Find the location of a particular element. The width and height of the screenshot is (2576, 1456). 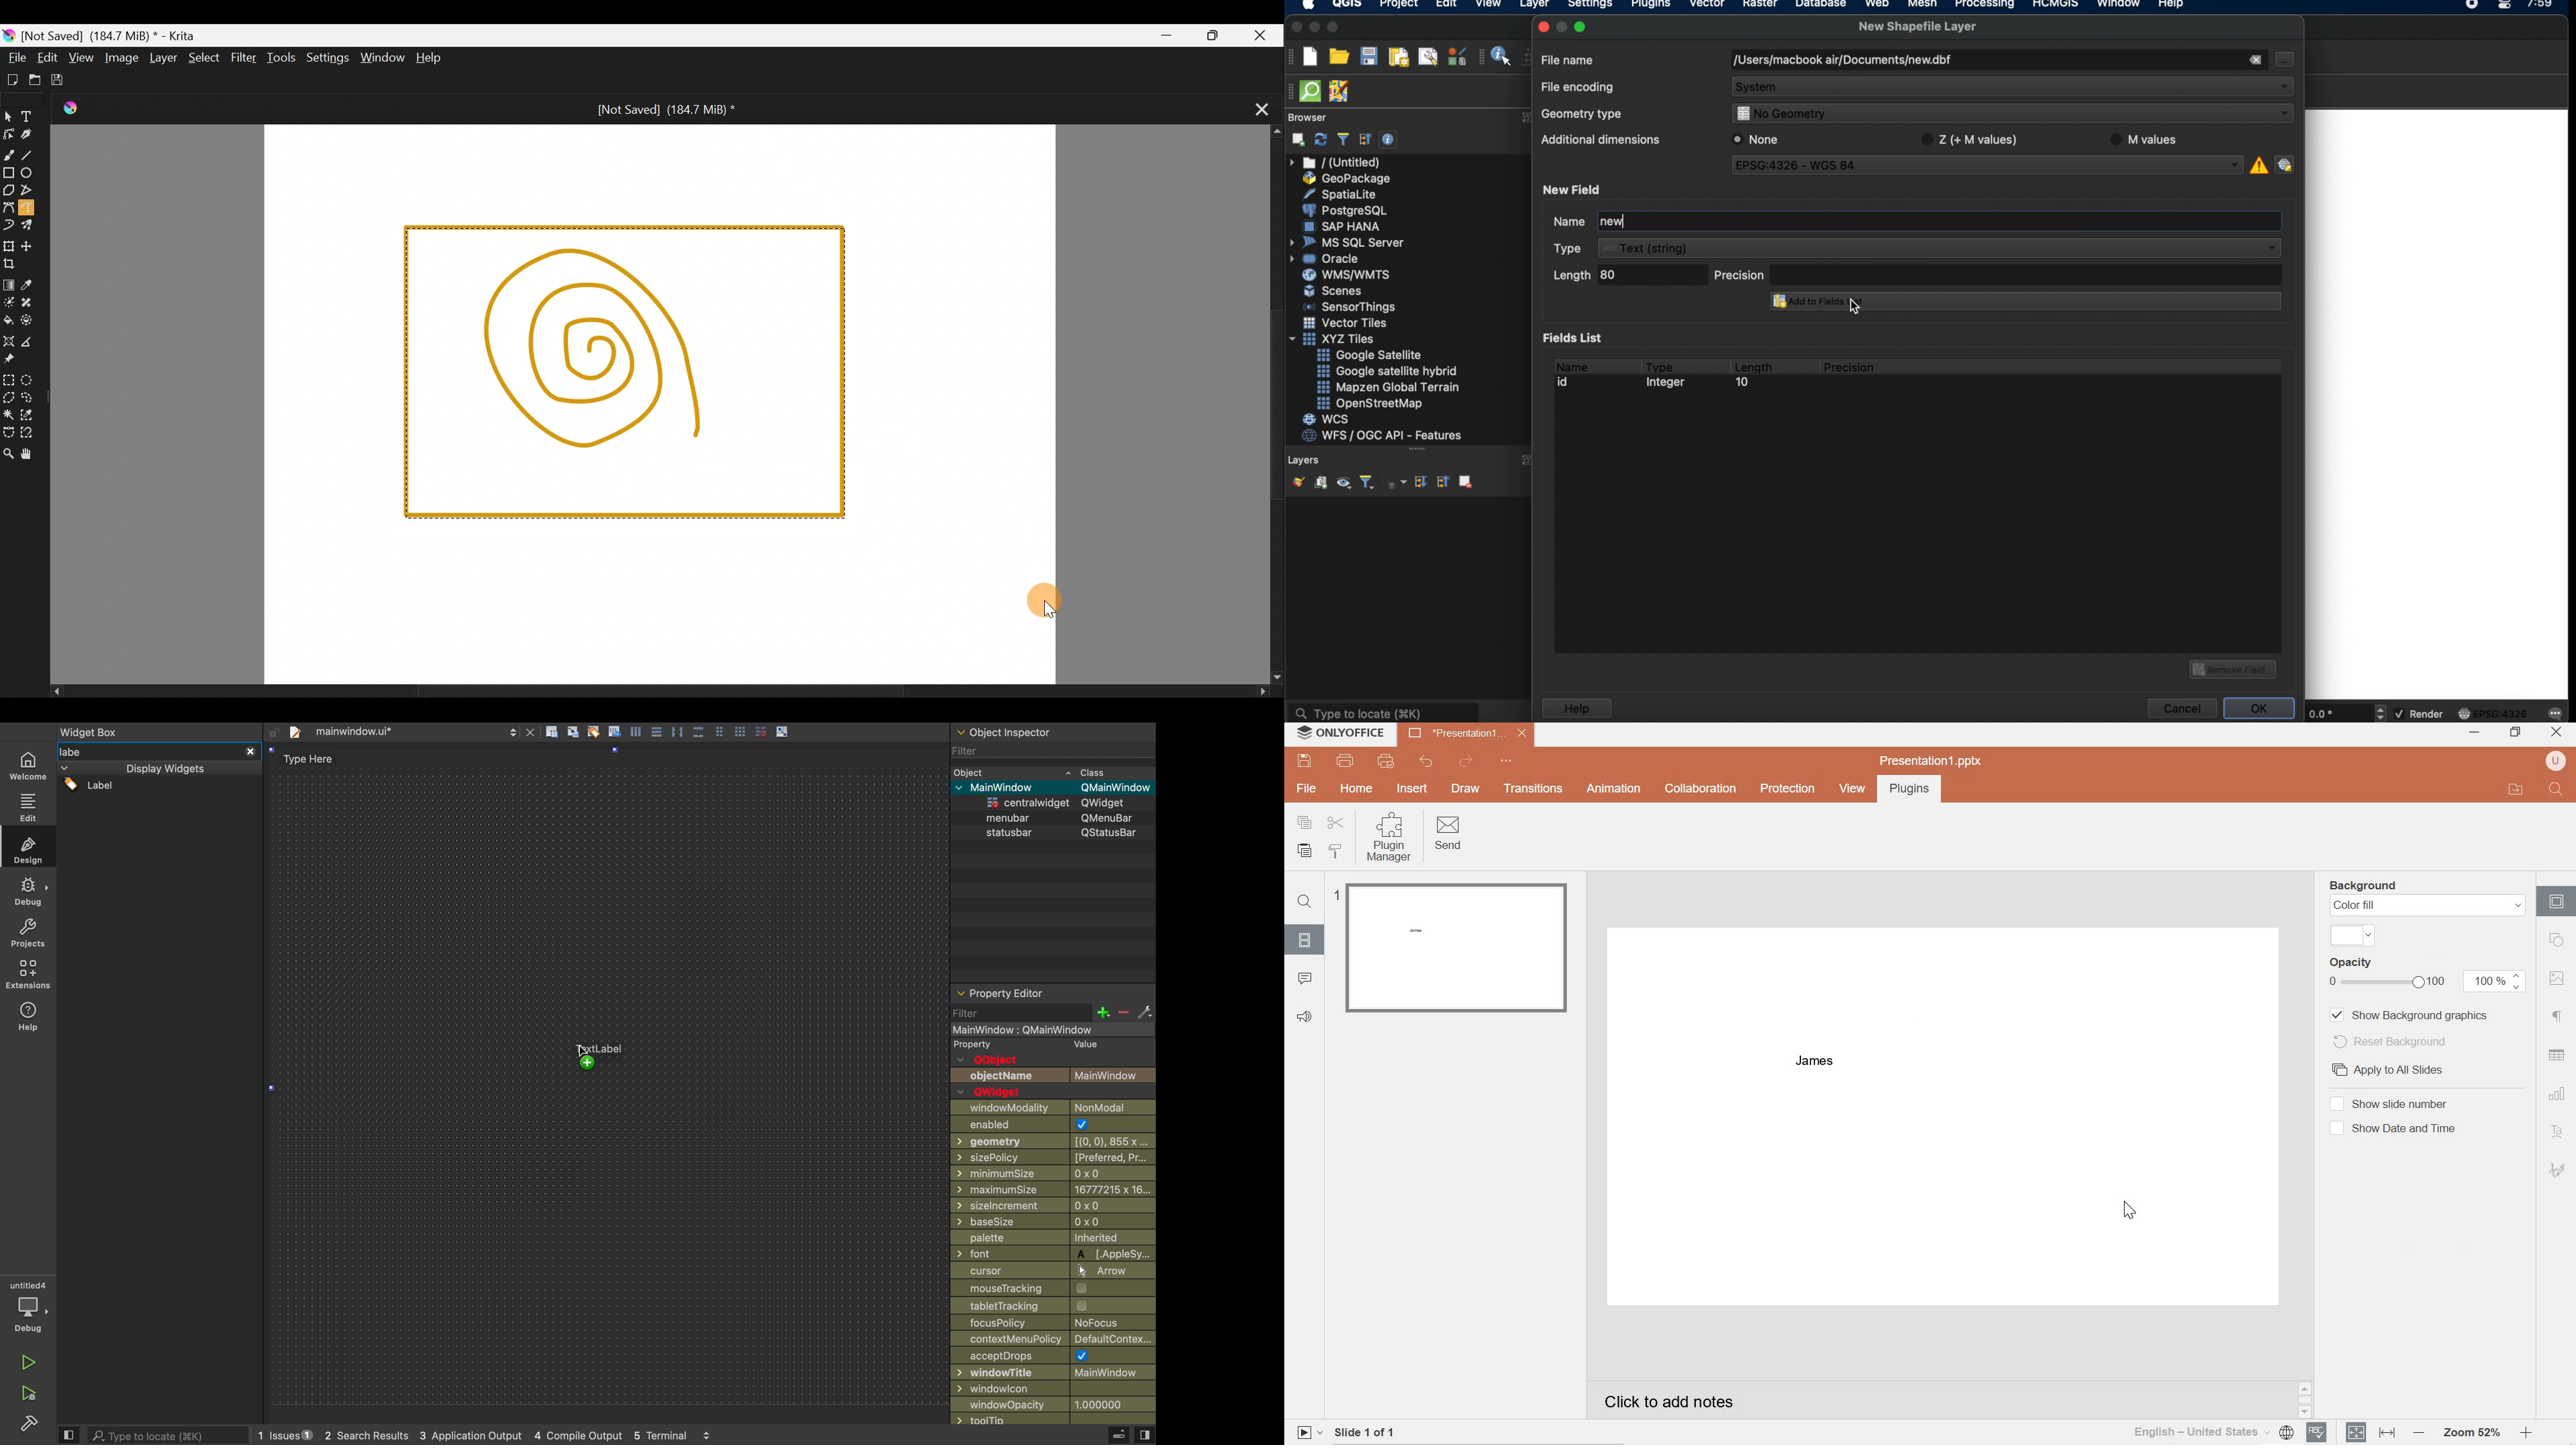

zoom in is located at coordinates (2525, 1433).